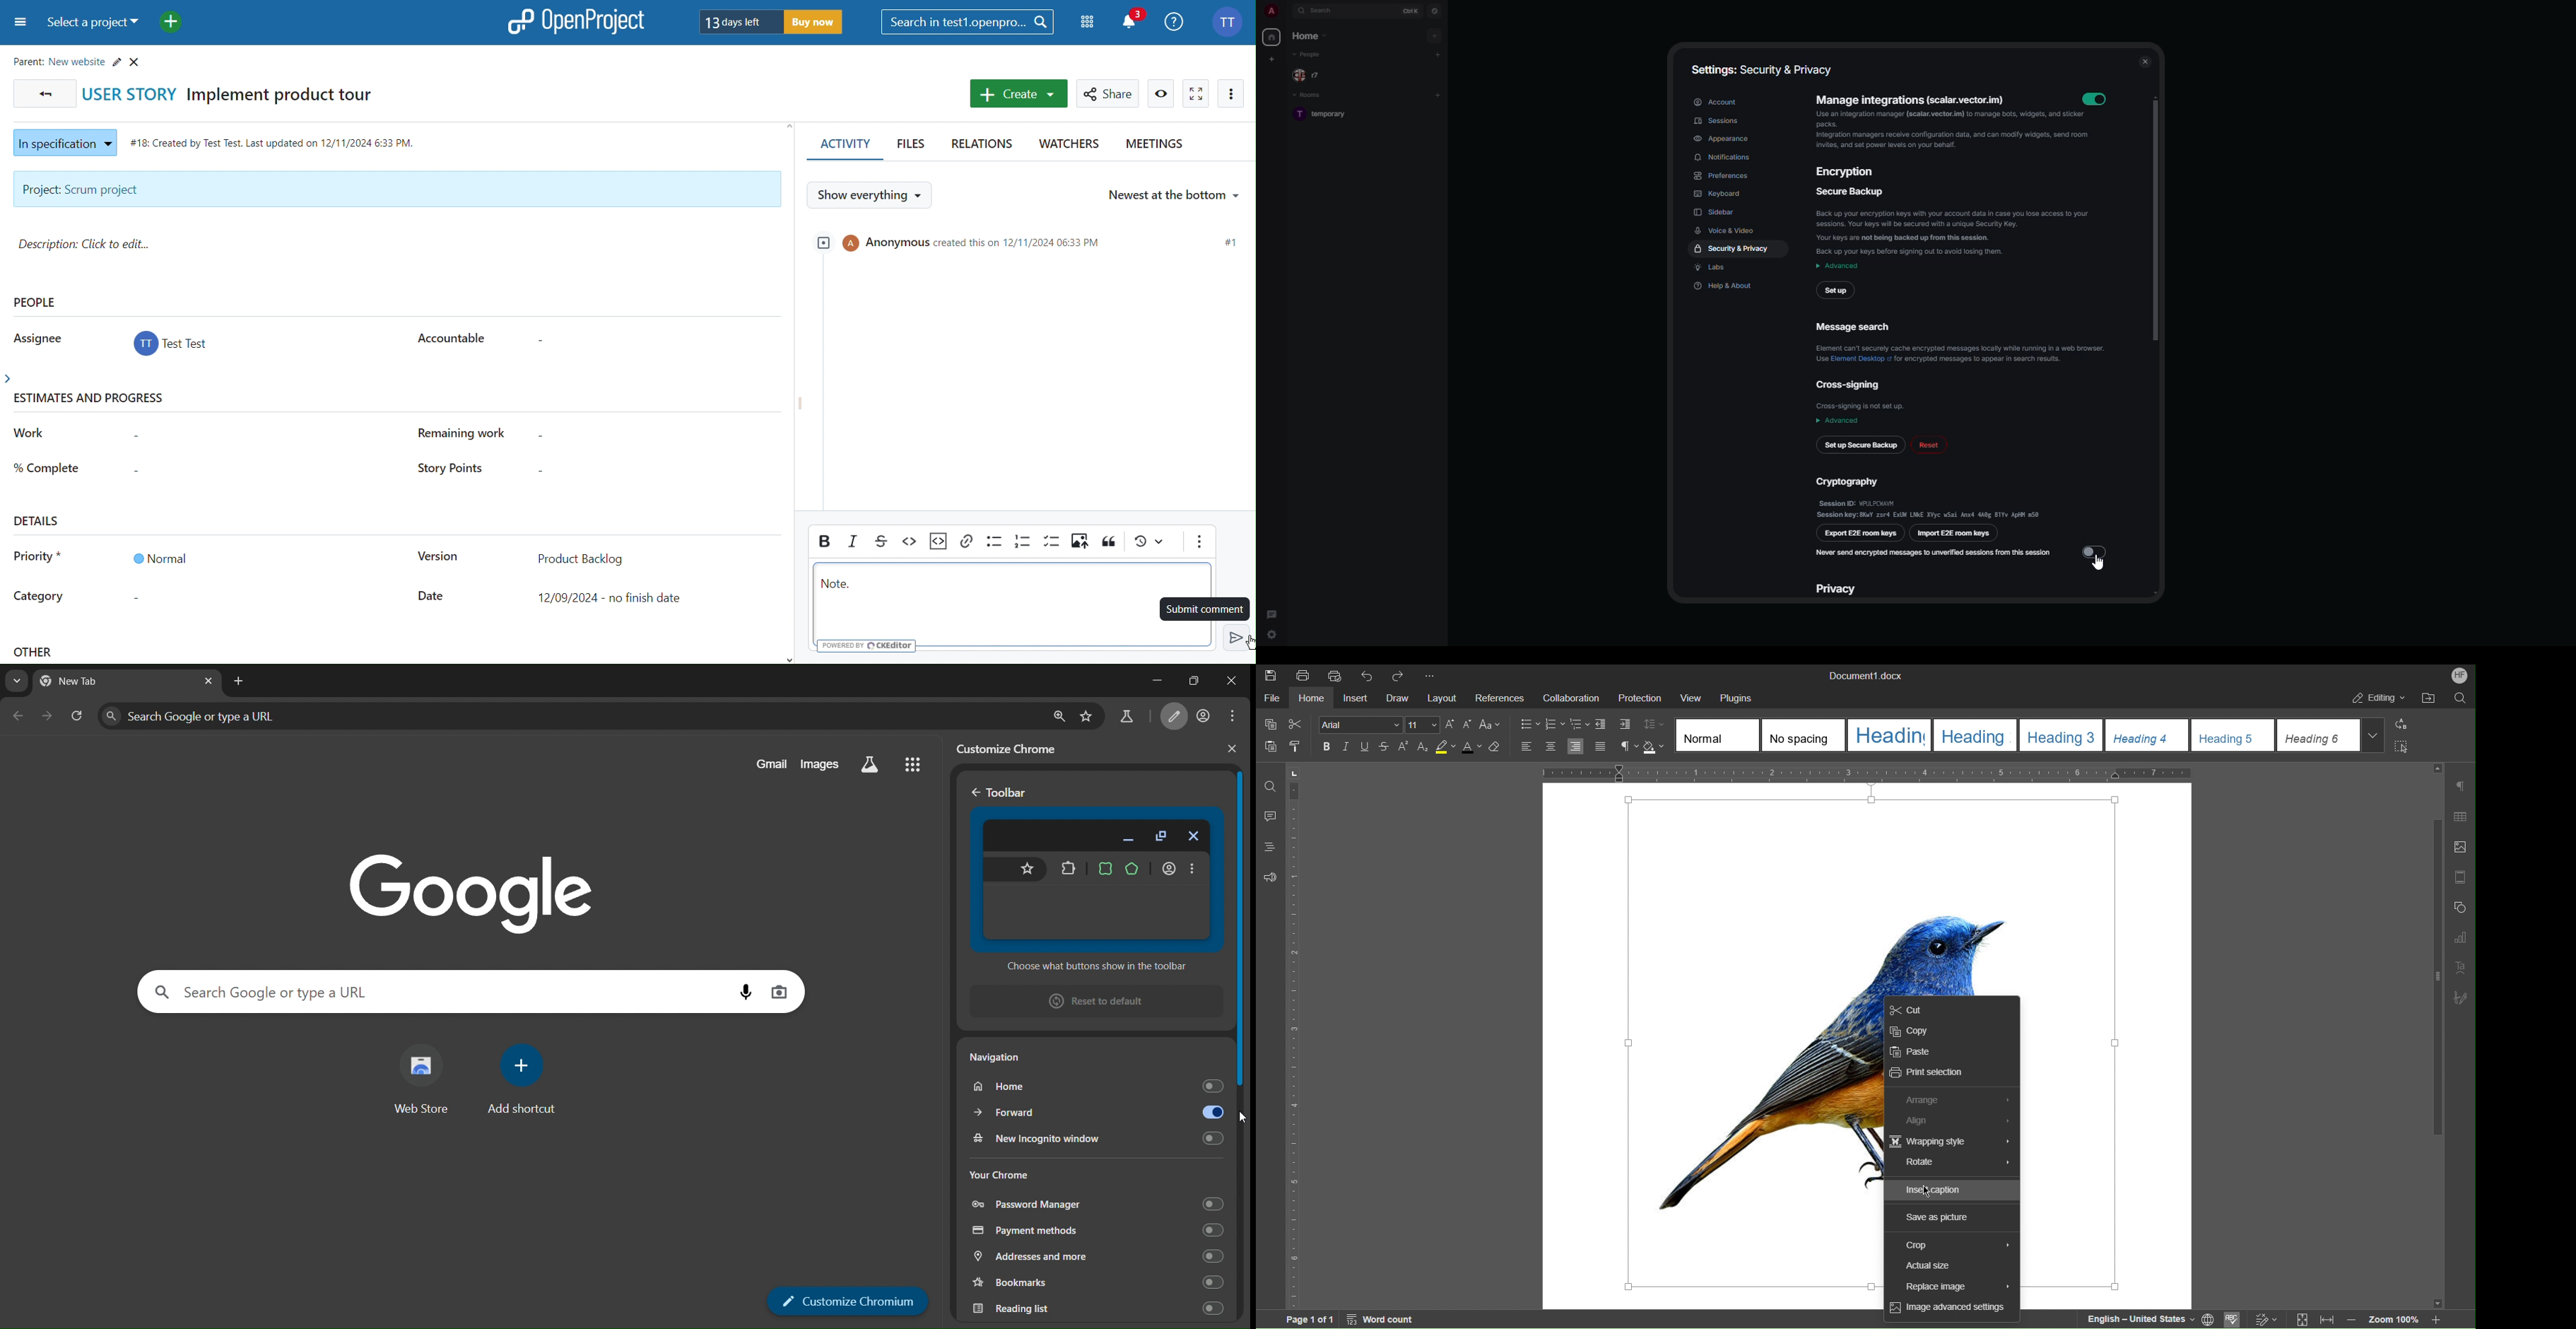 The width and height of the screenshot is (2576, 1344). Describe the element at coordinates (1110, 93) in the screenshot. I see `Share` at that location.